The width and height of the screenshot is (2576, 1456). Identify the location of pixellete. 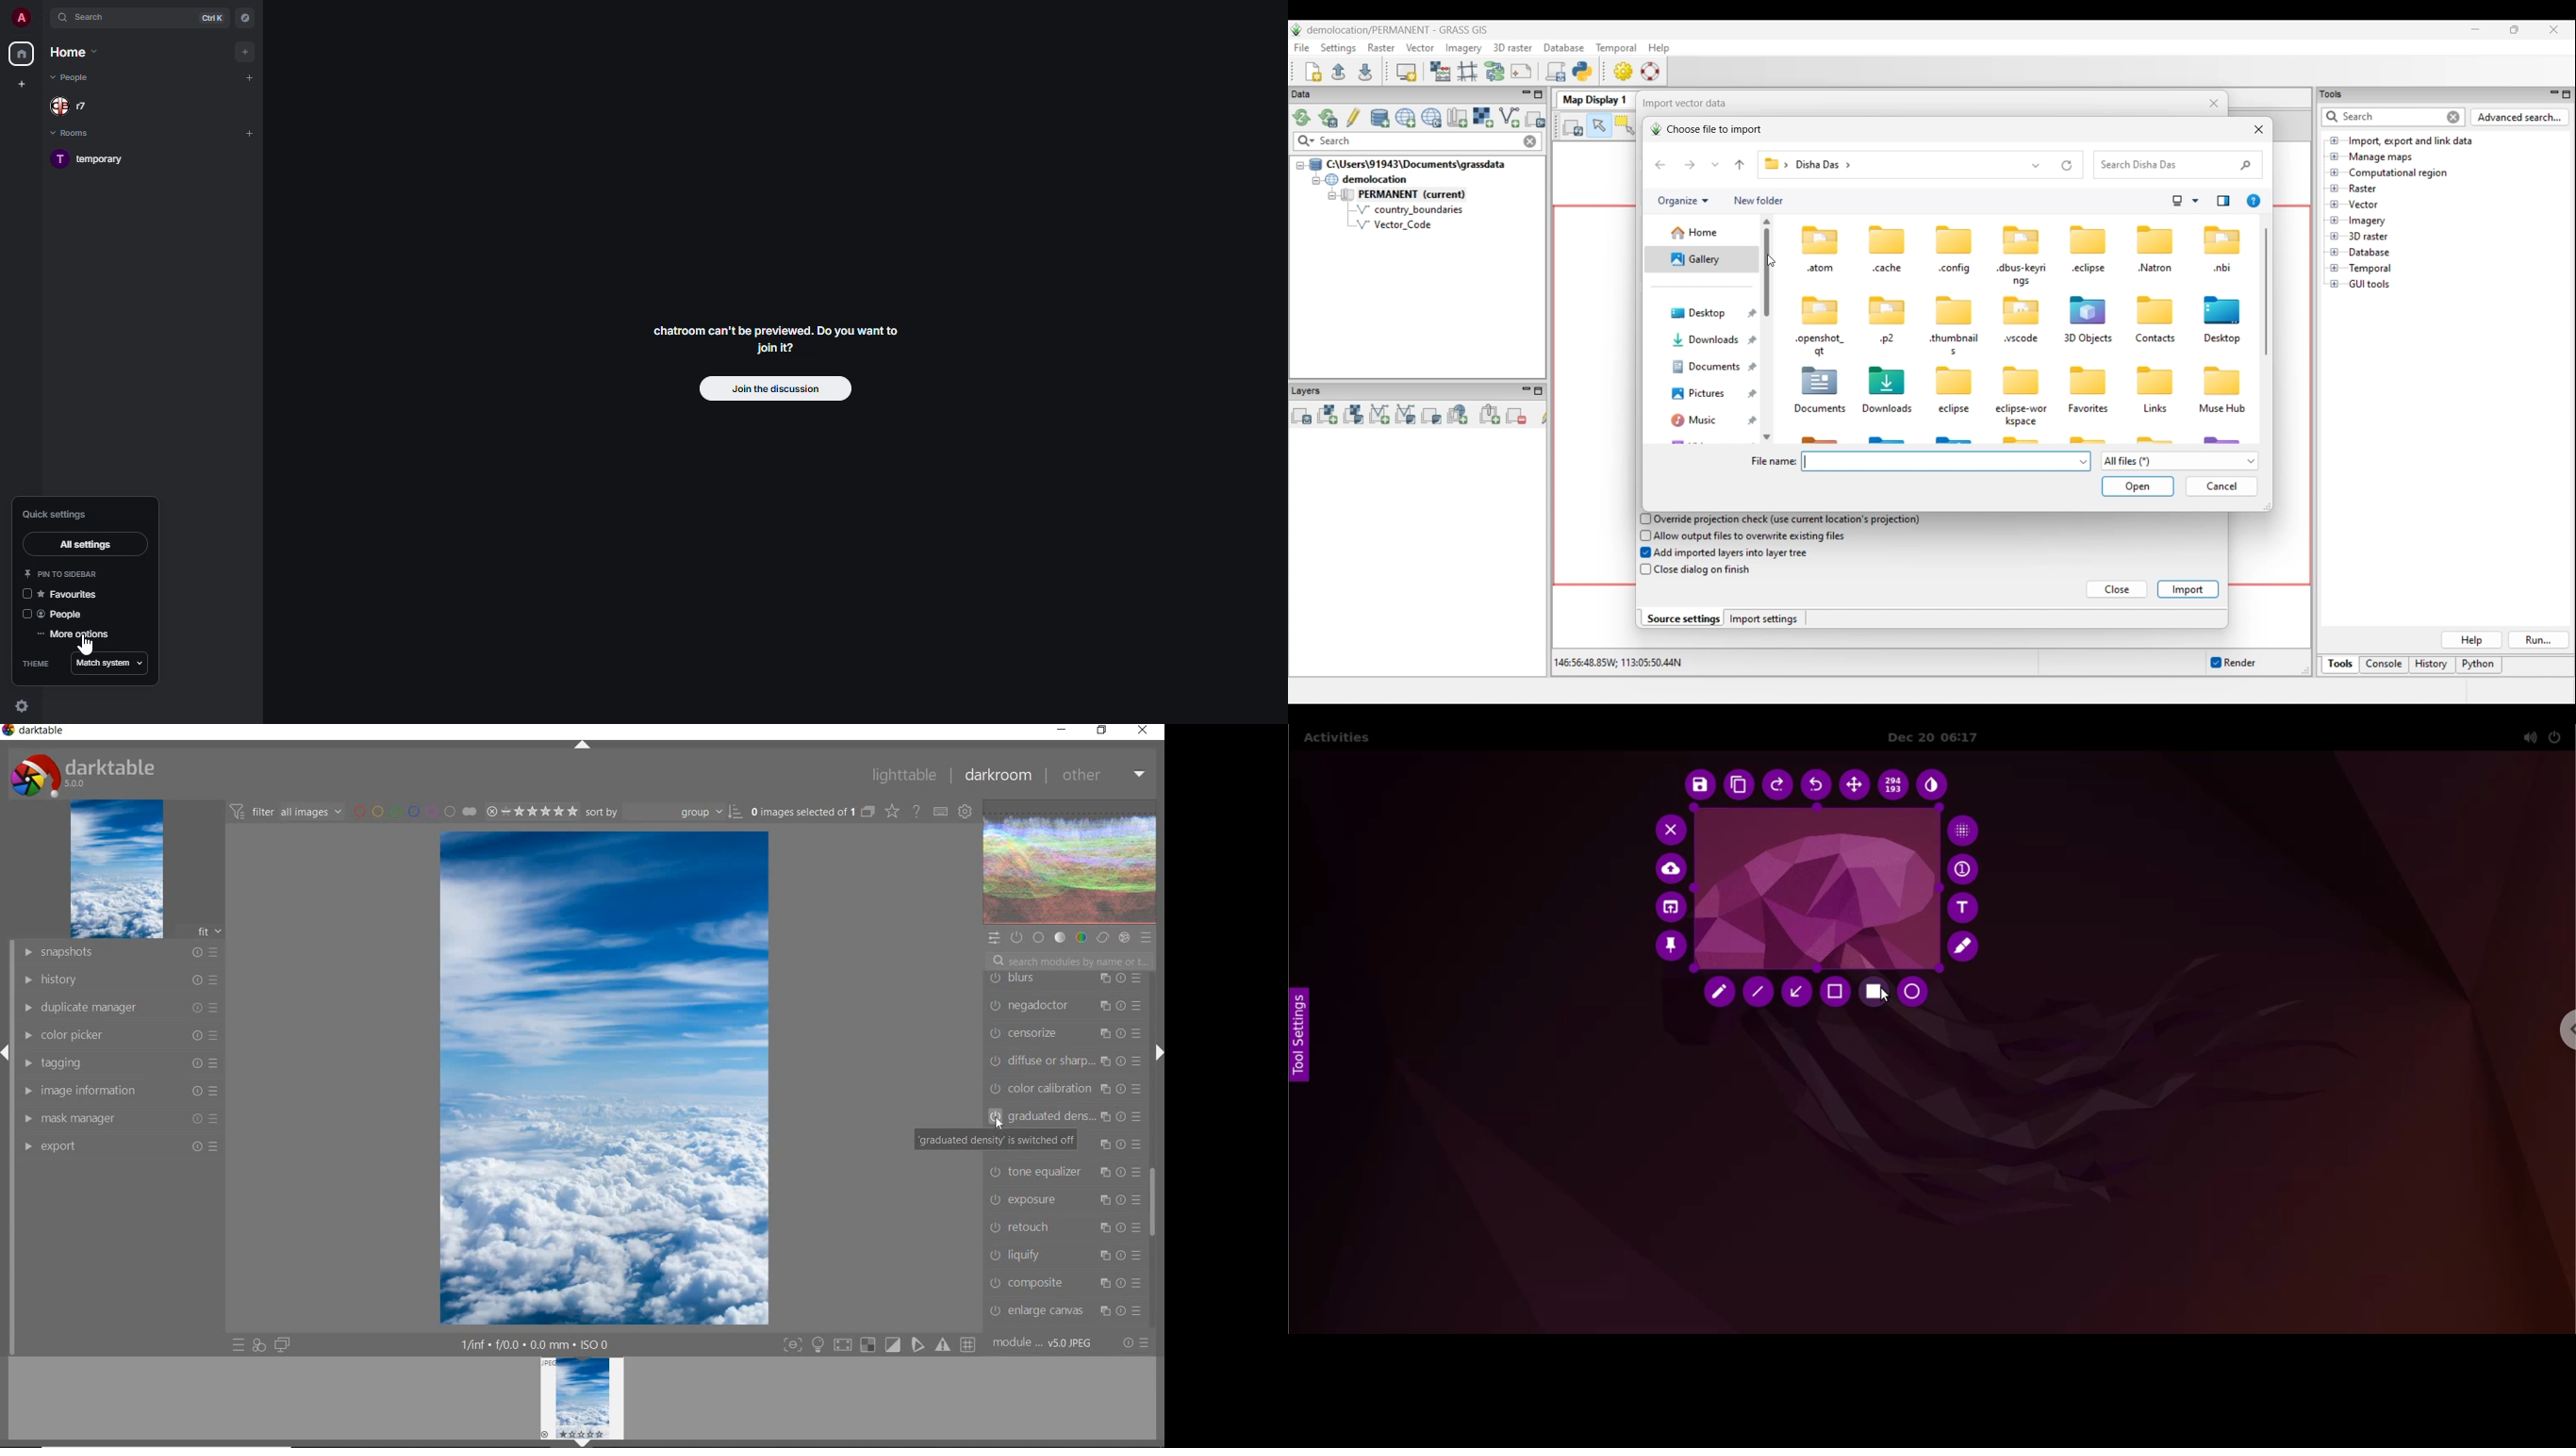
(1964, 829).